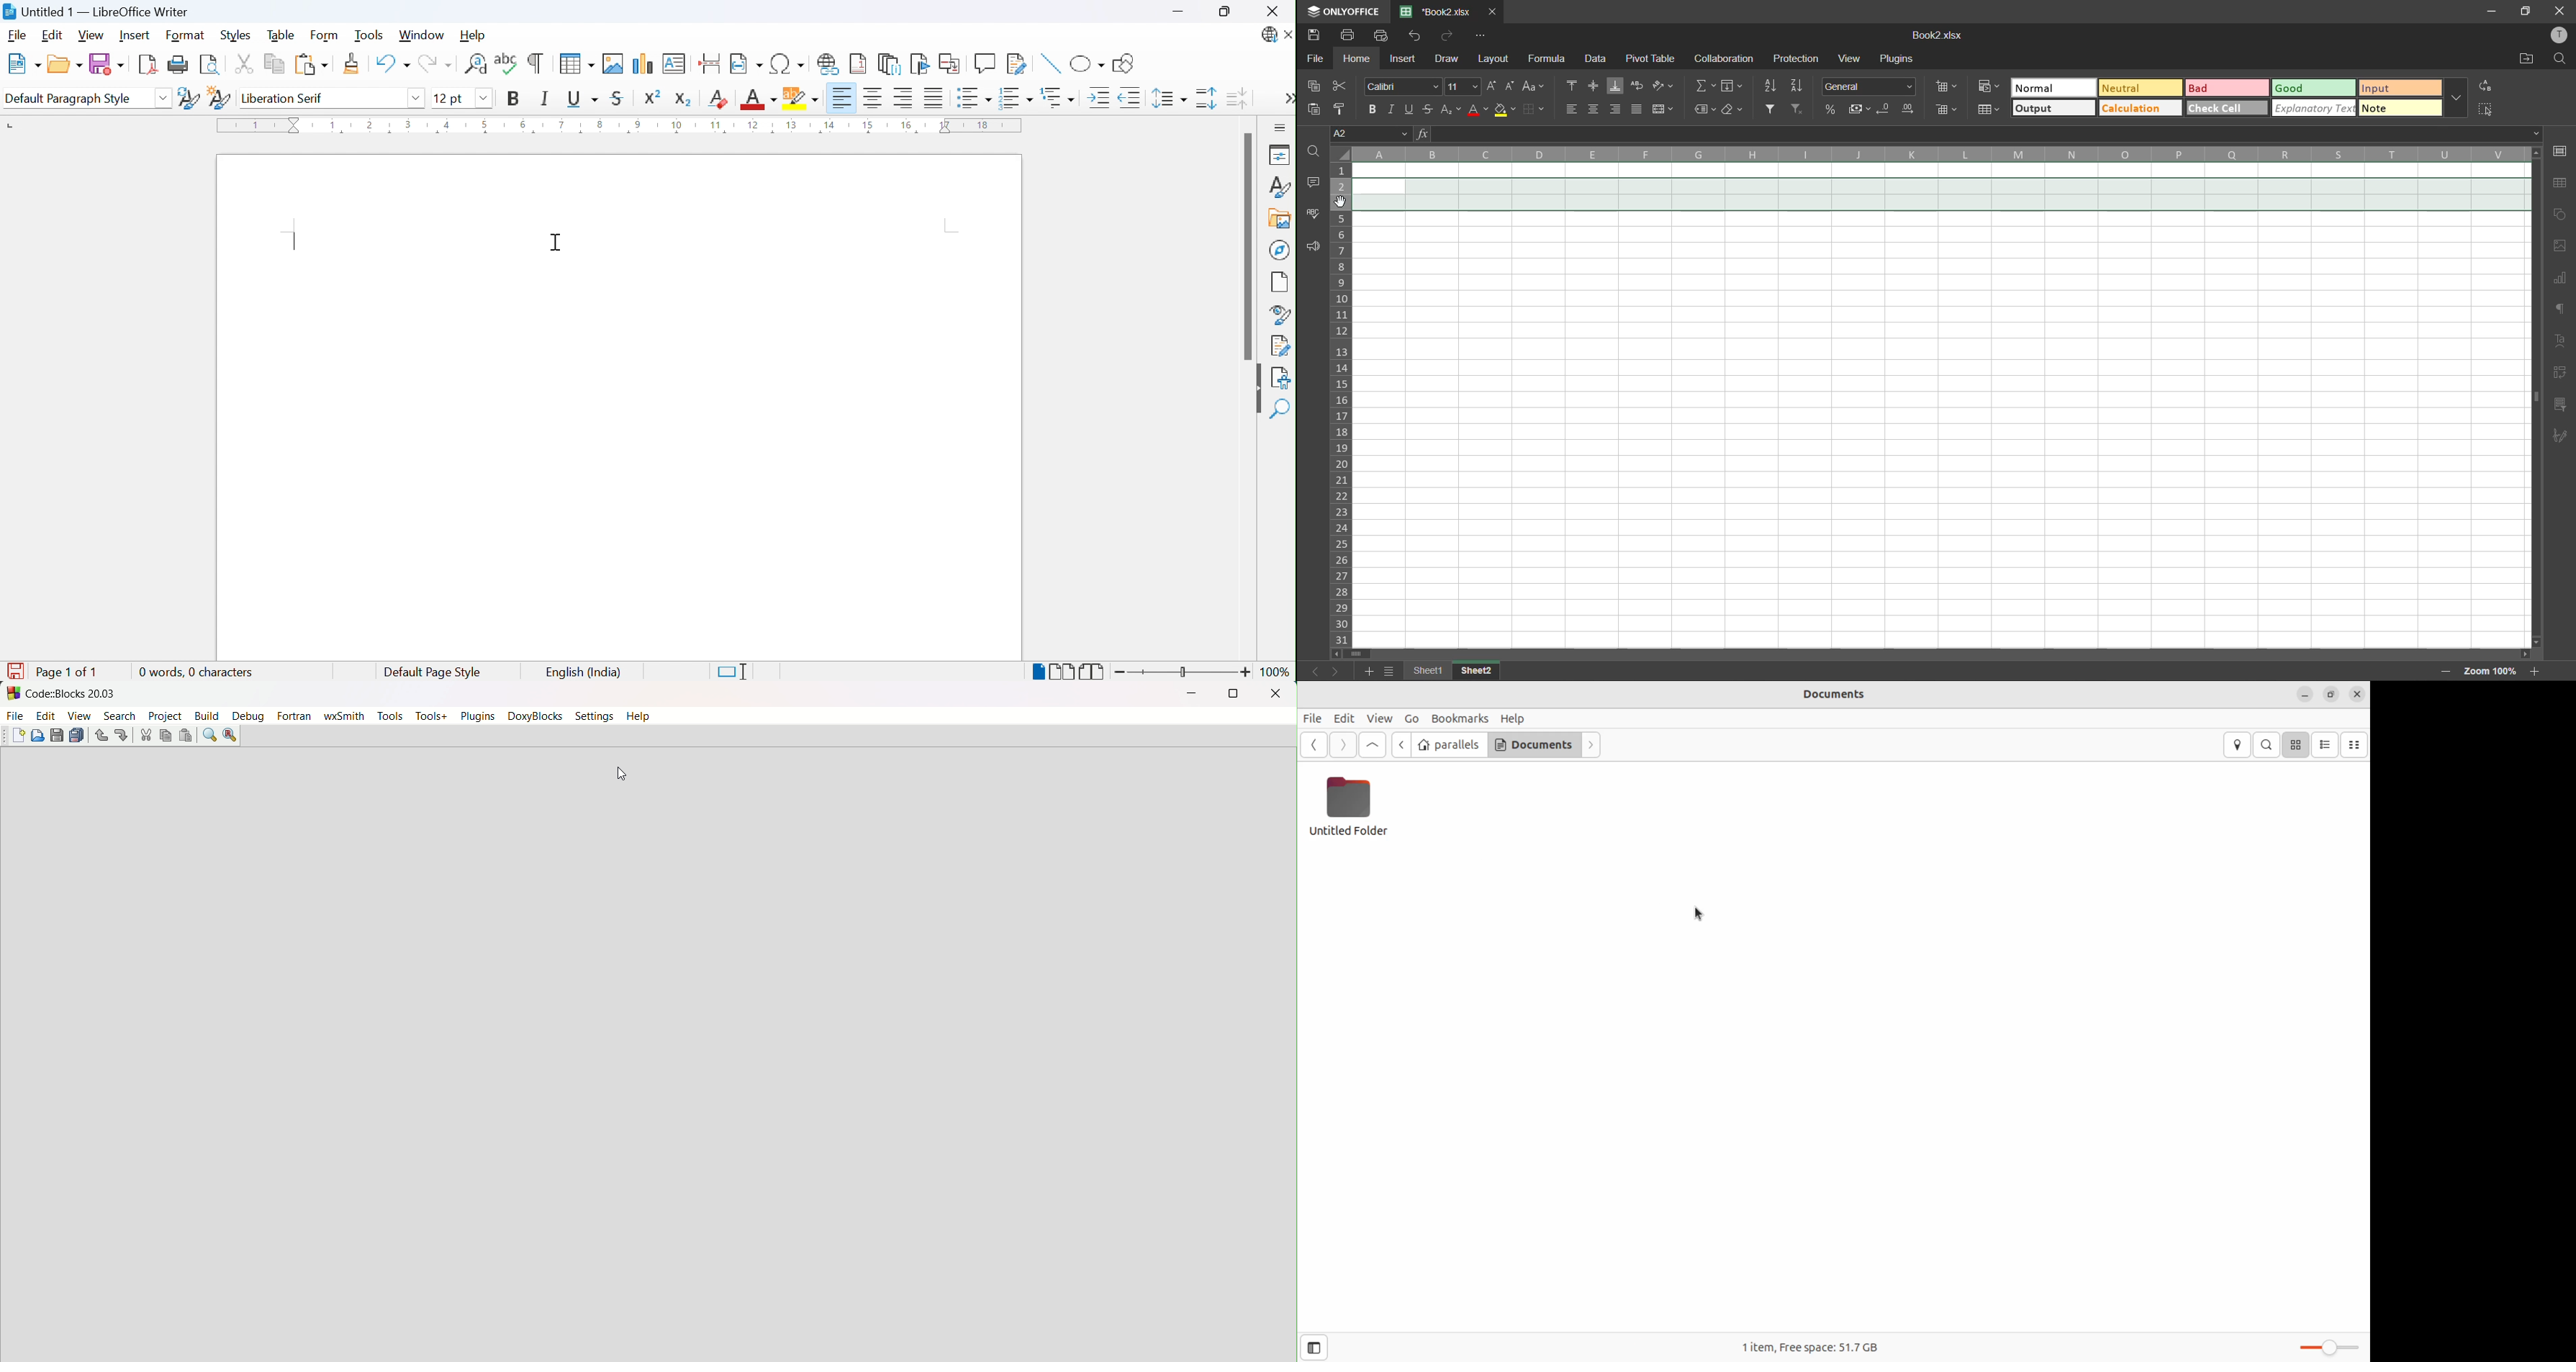  Describe the element at coordinates (1616, 110) in the screenshot. I see `align right` at that location.